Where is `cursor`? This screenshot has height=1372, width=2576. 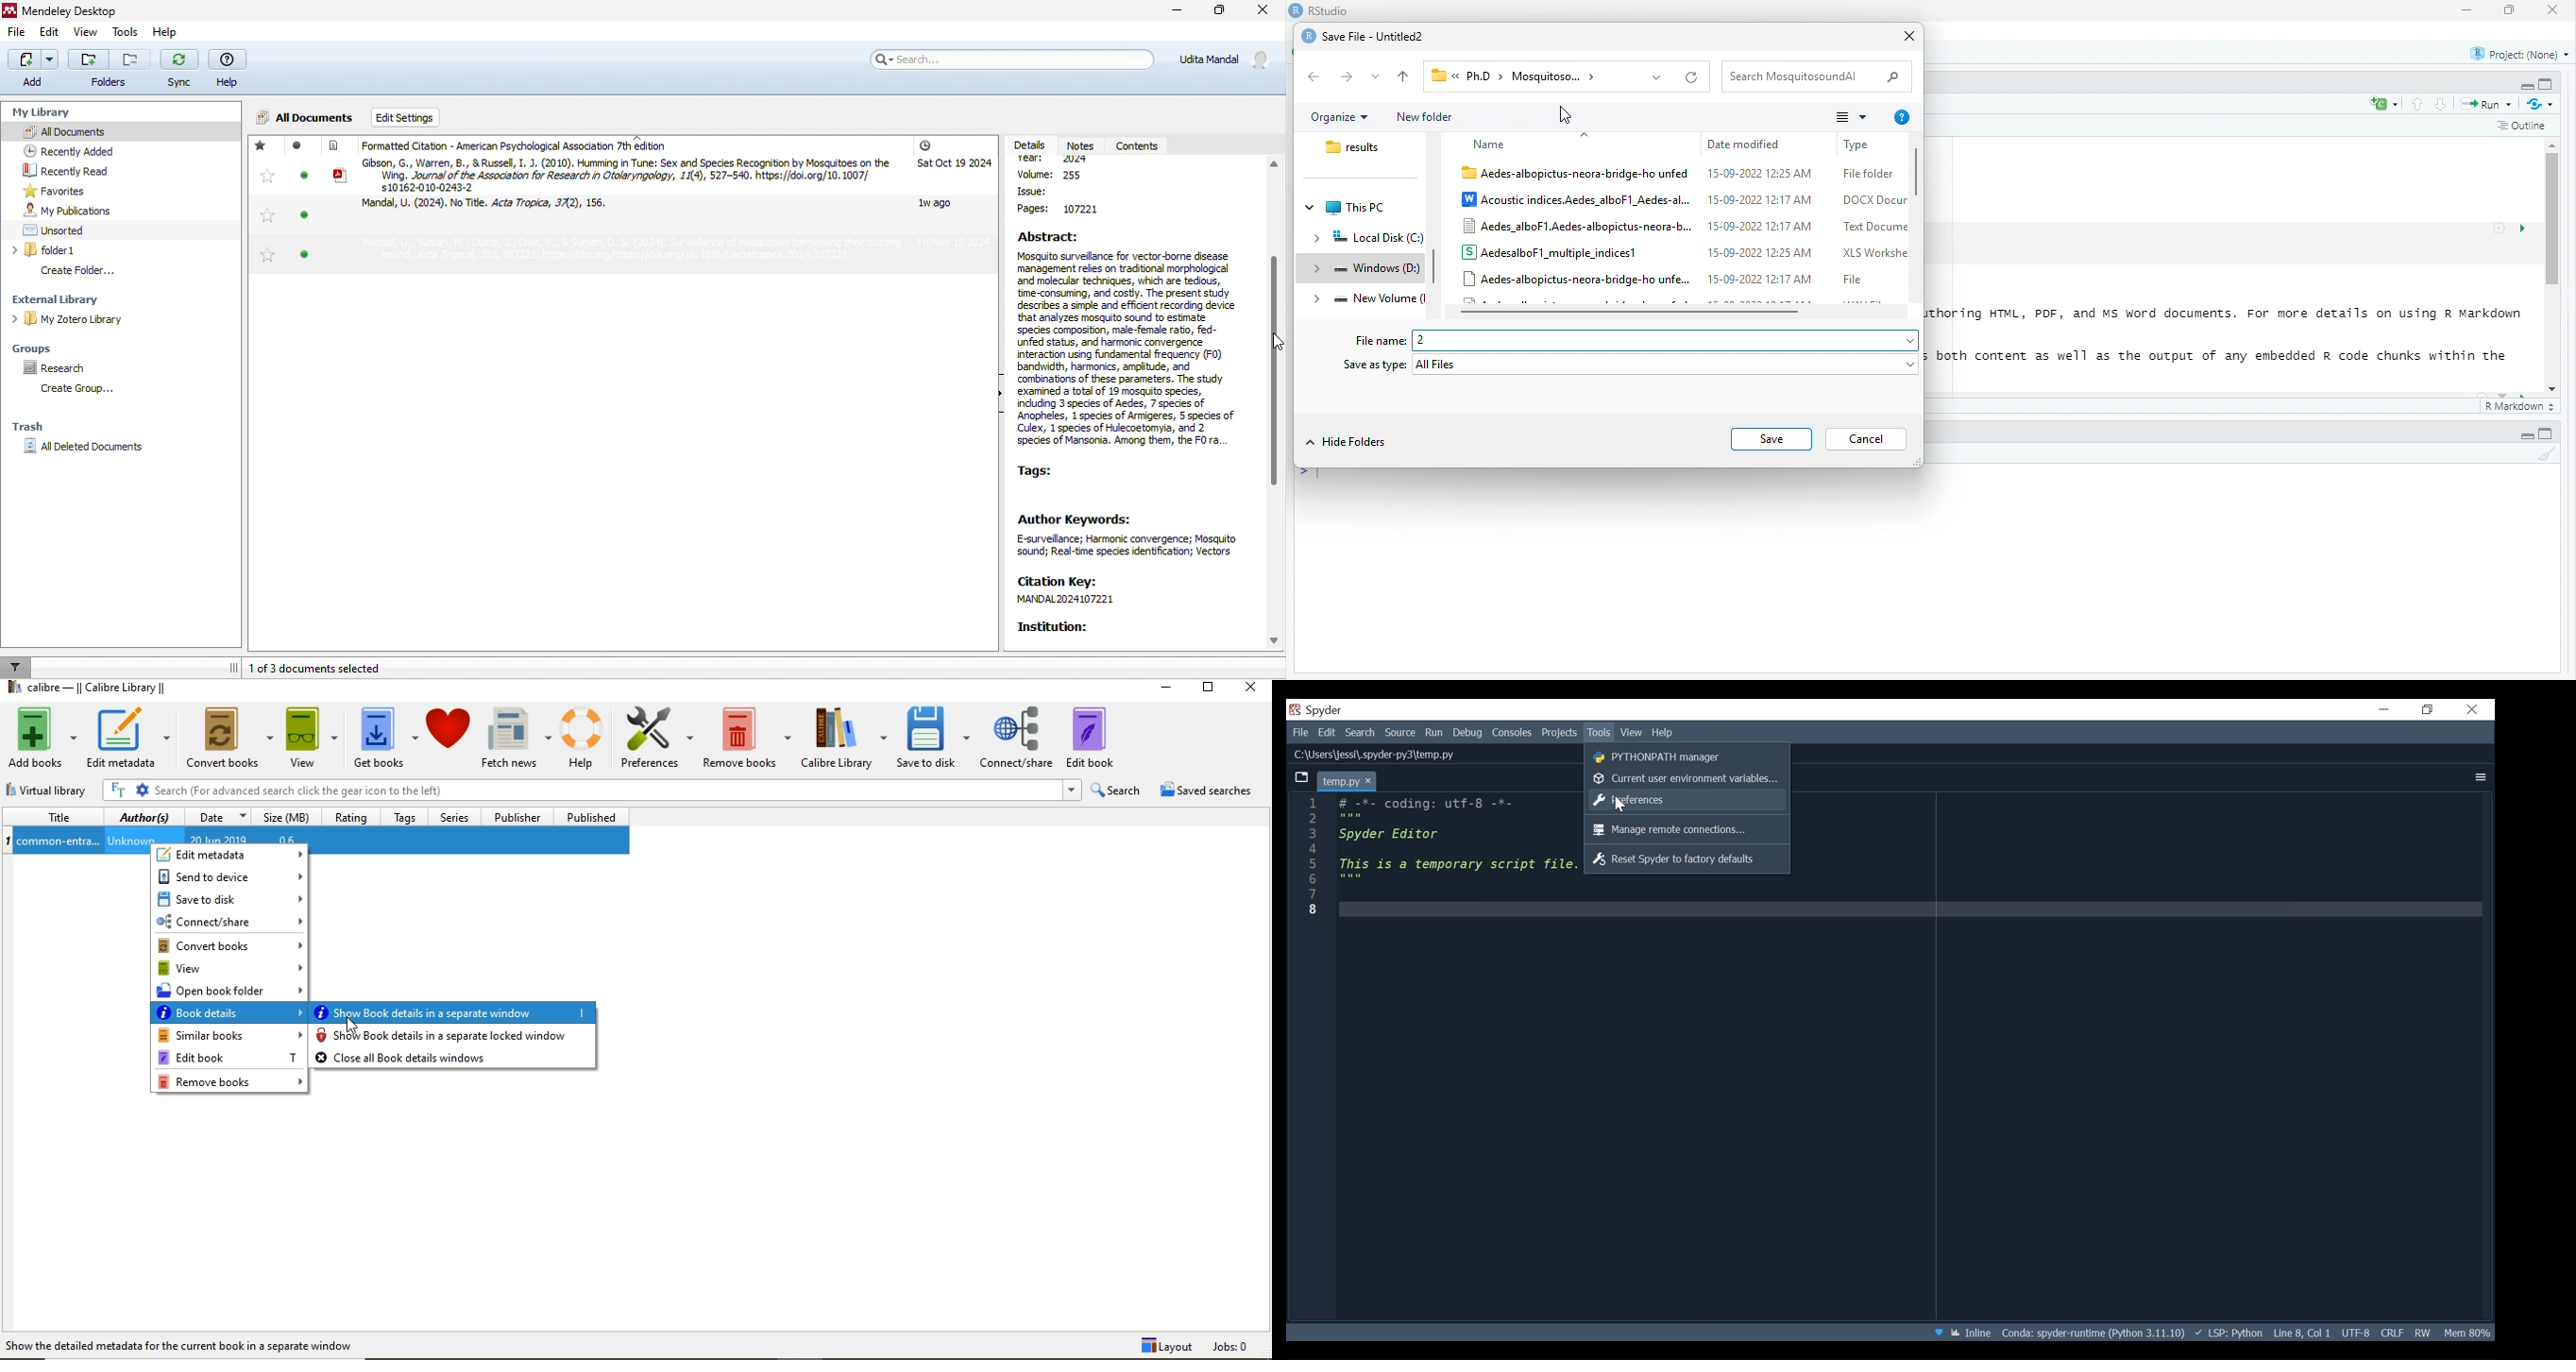 cursor is located at coordinates (1567, 114).